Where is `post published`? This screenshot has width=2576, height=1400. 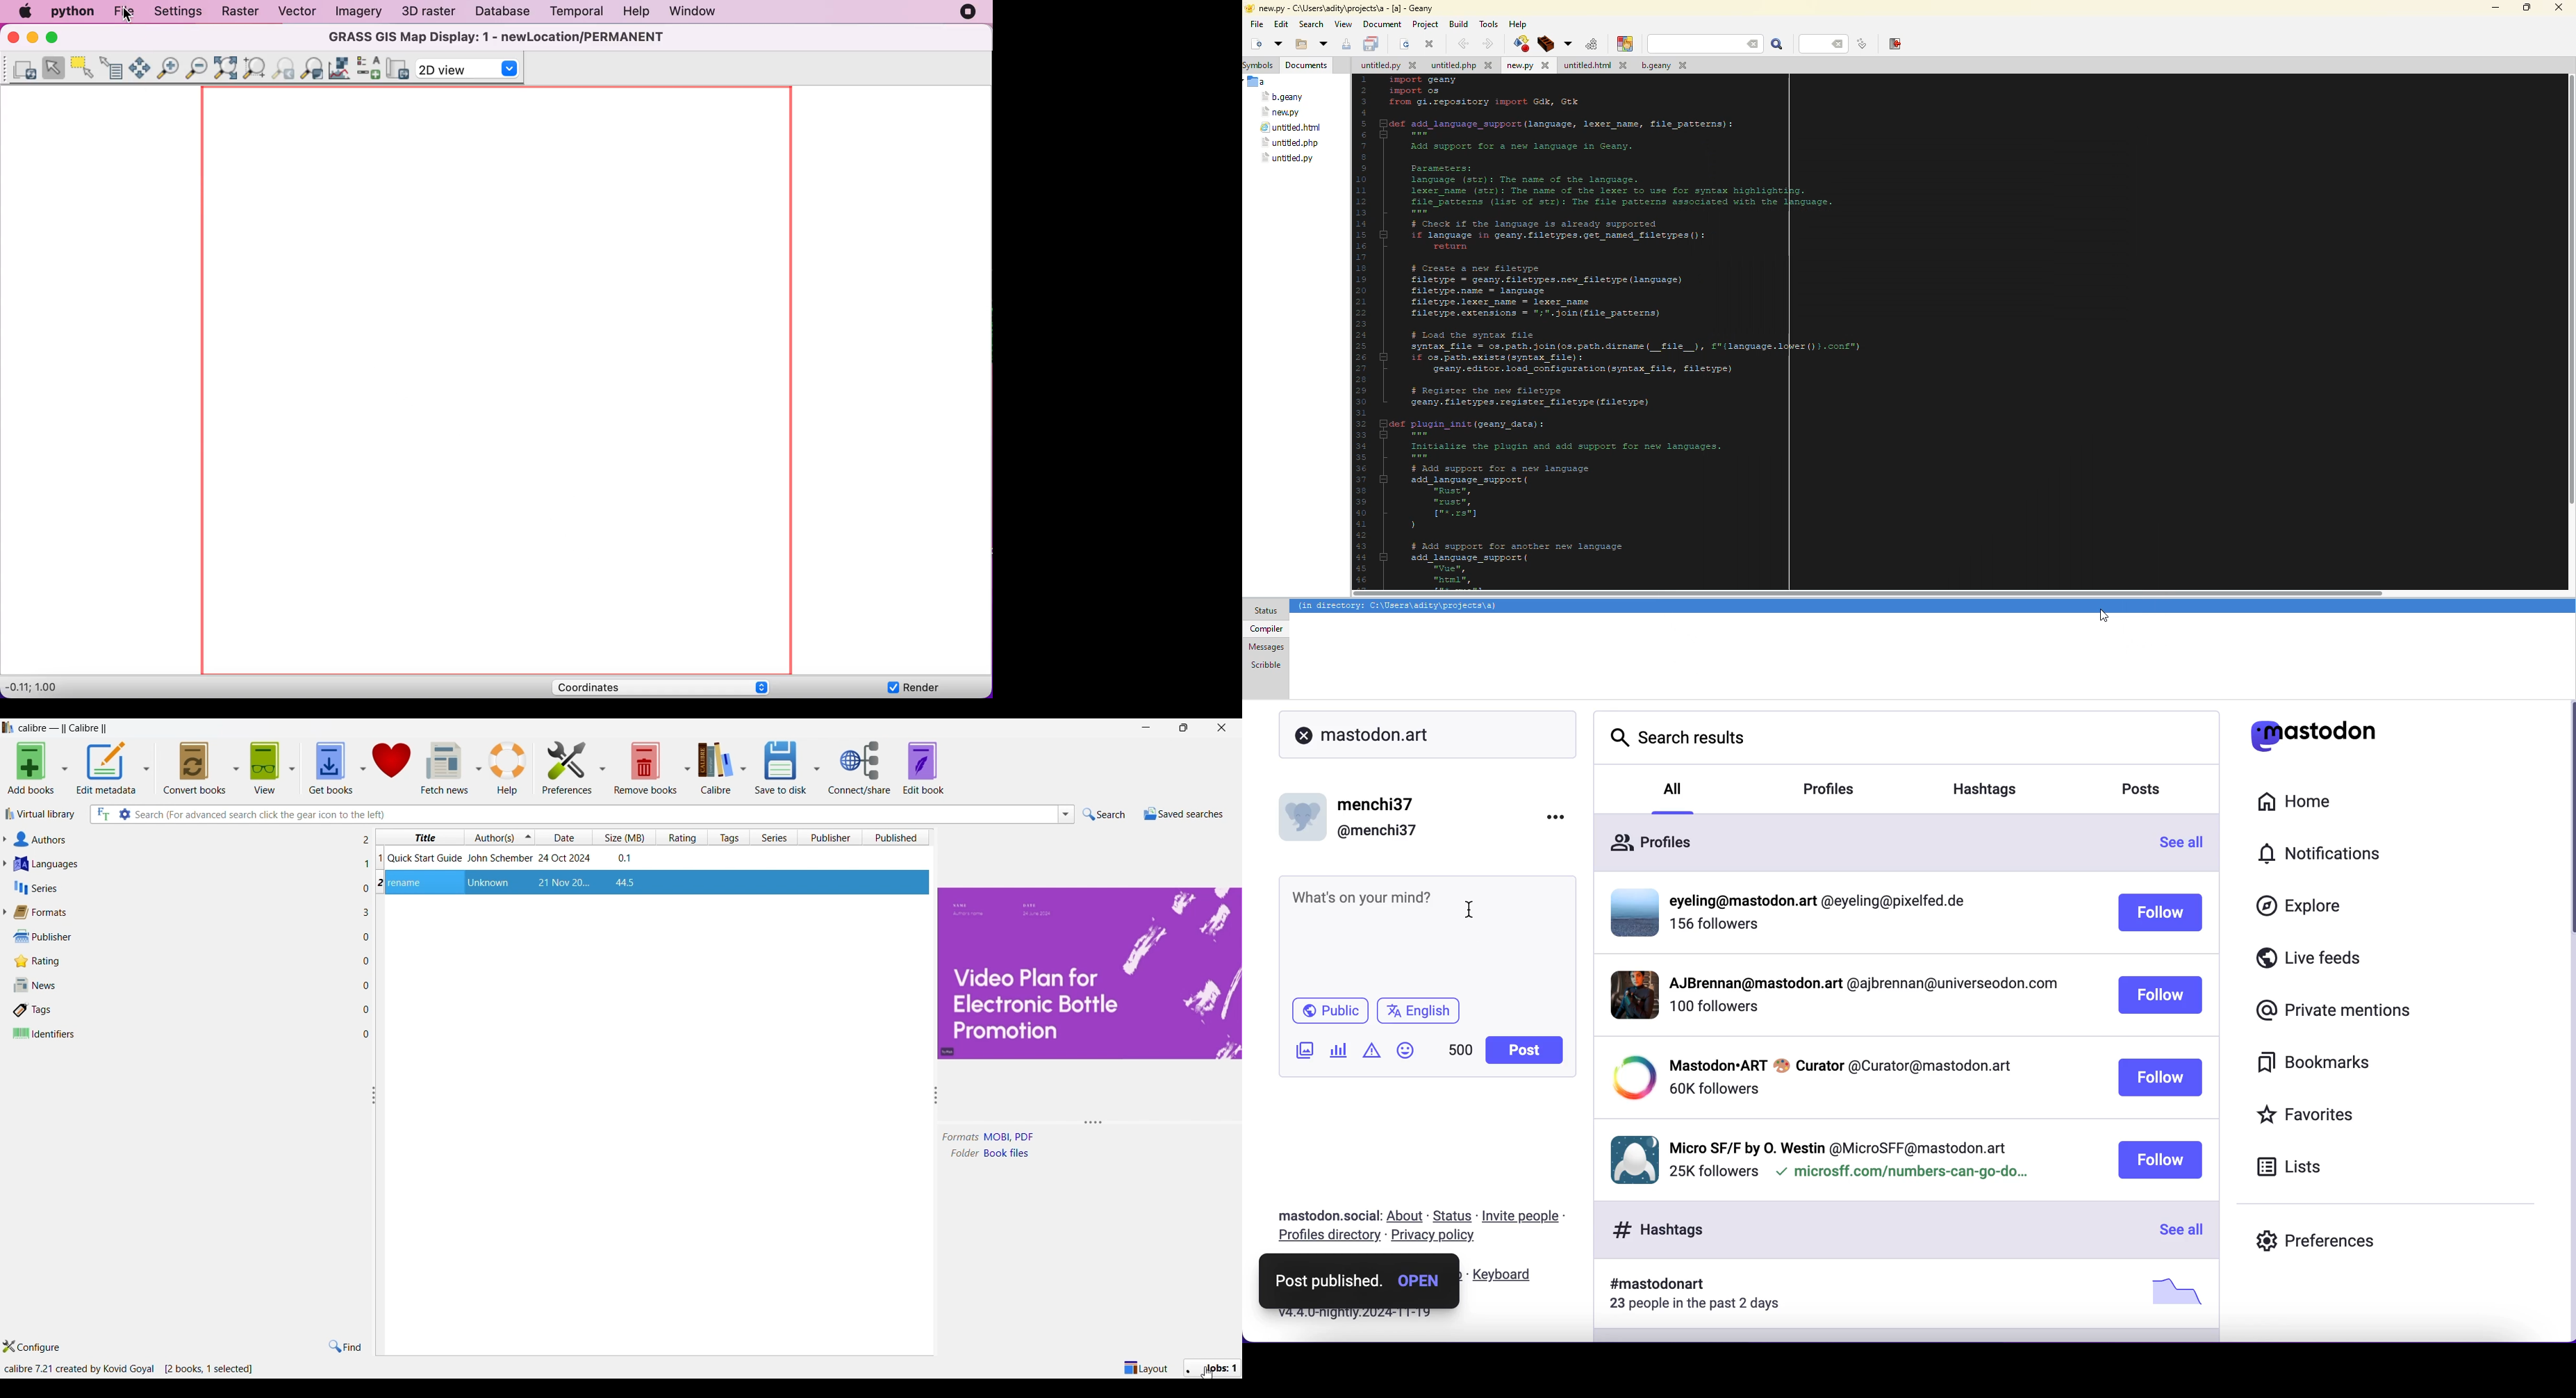 post published is located at coordinates (1330, 1279).